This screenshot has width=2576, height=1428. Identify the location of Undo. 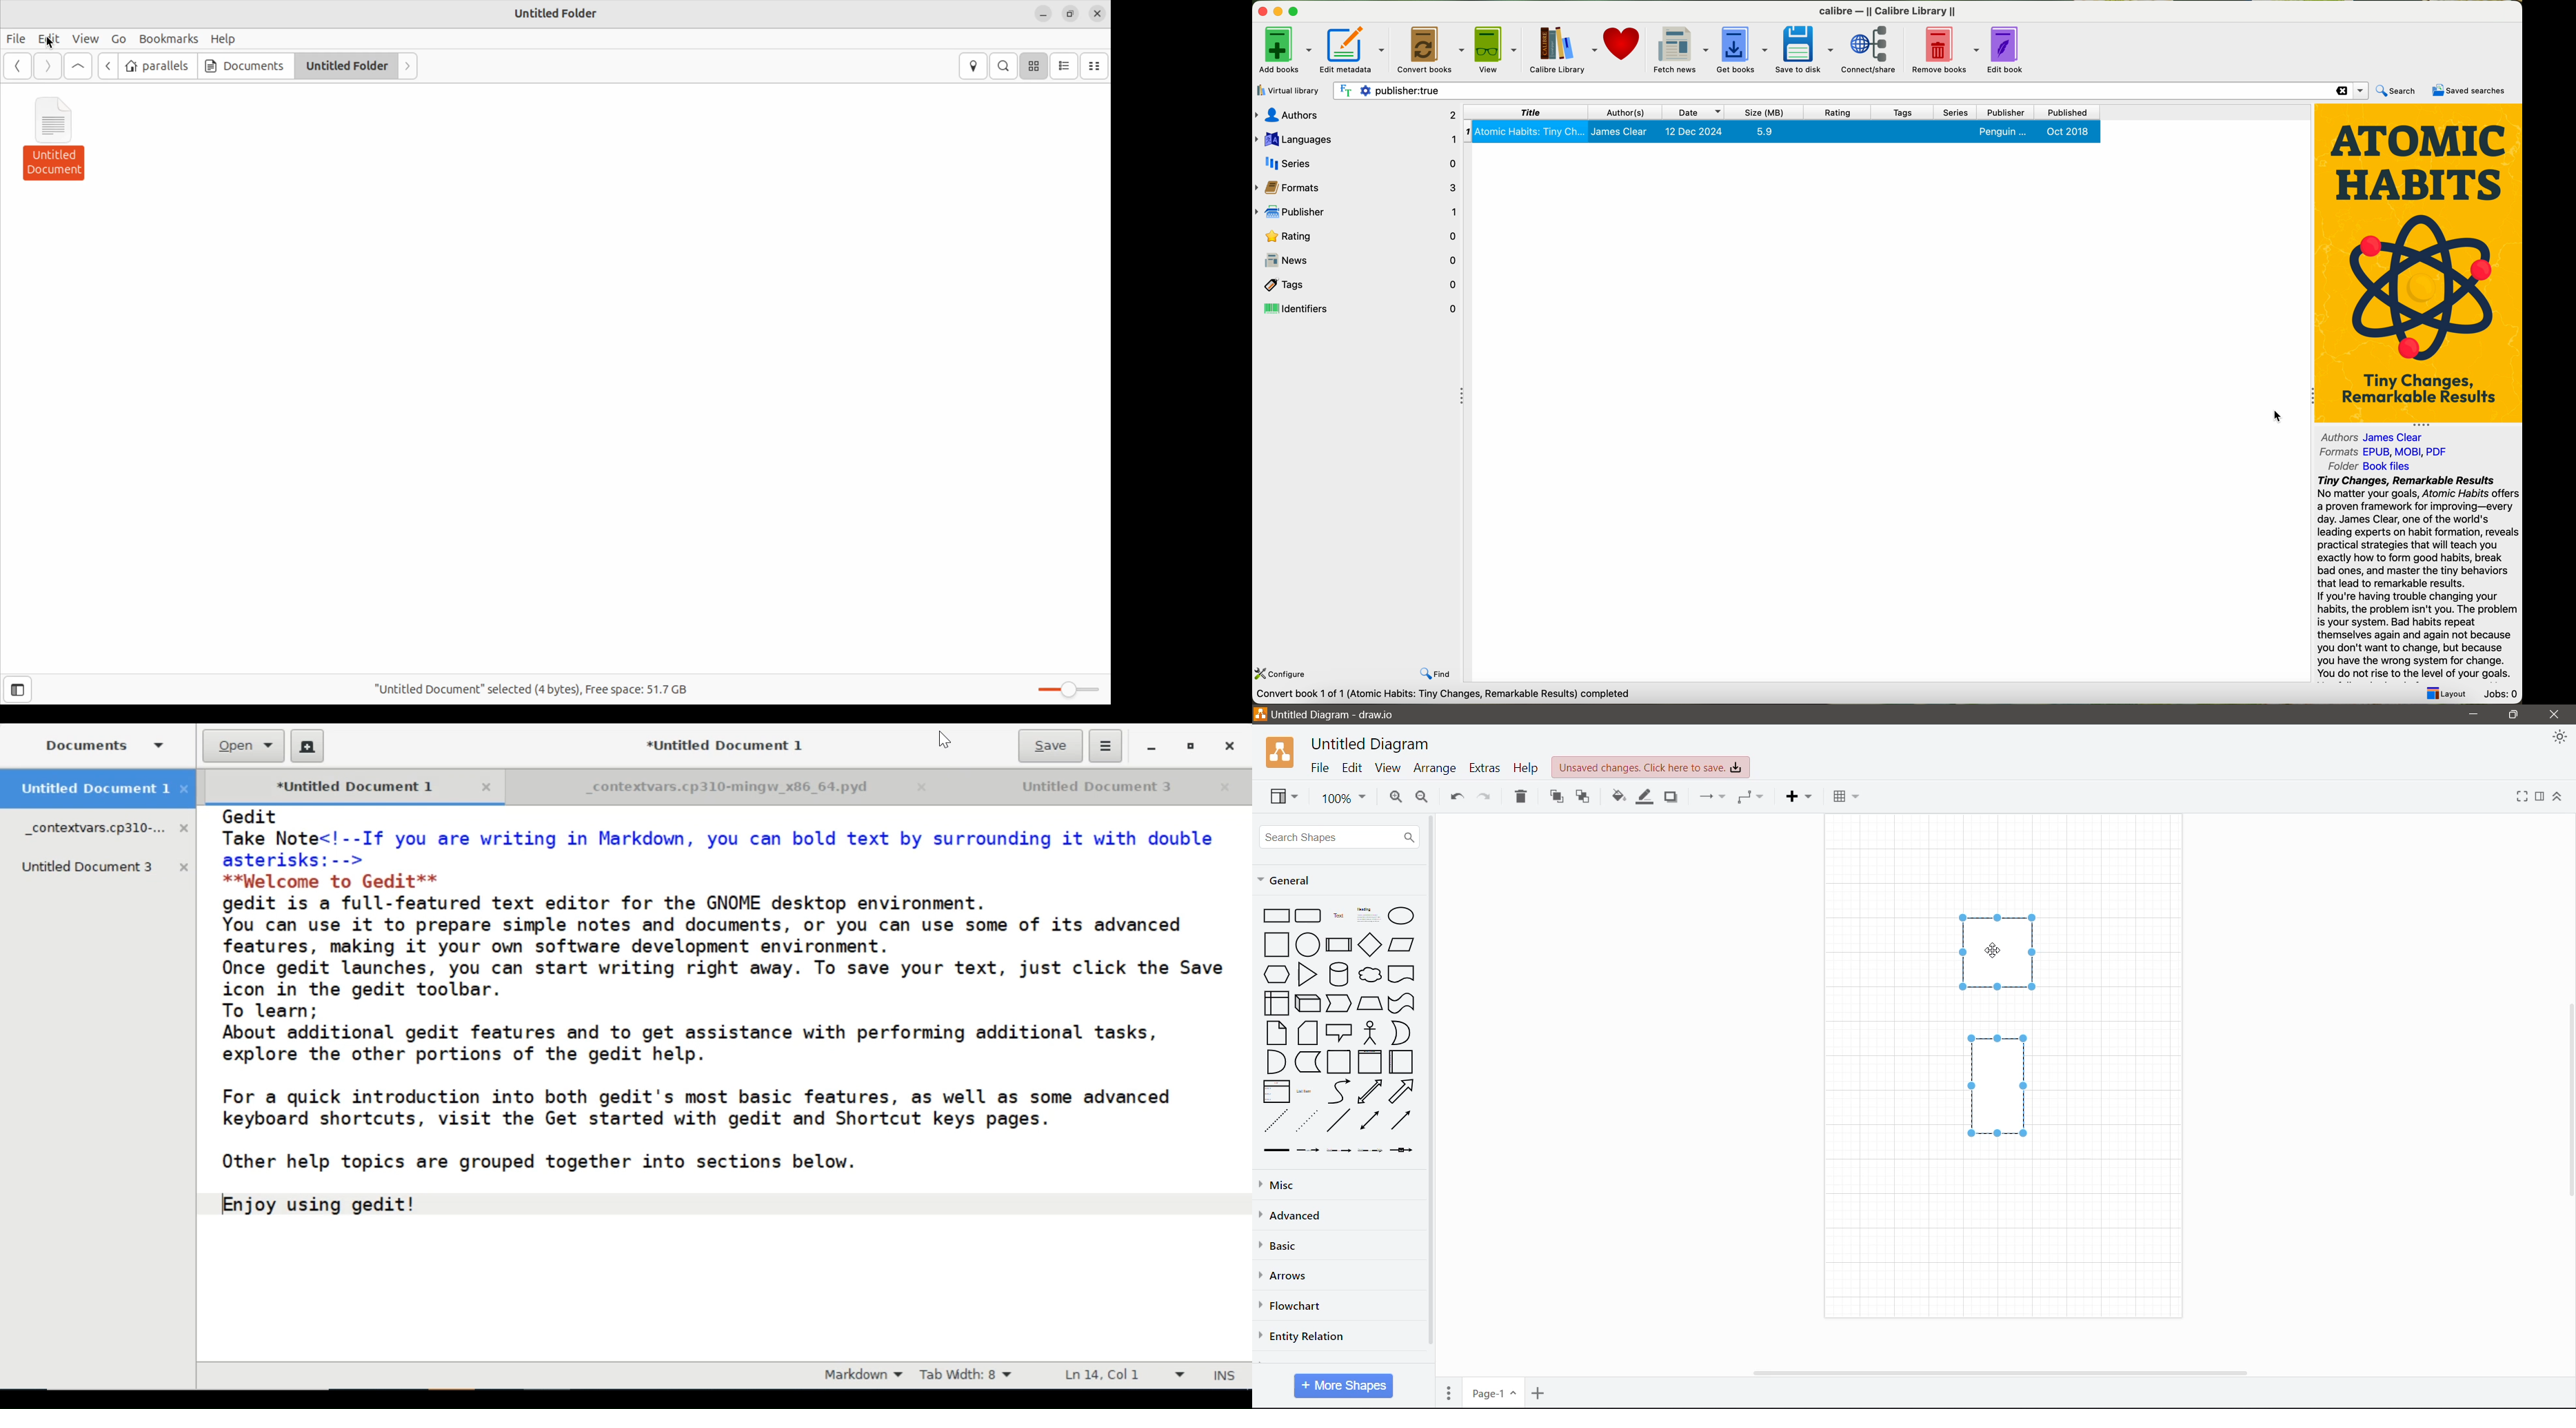
(1457, 797).